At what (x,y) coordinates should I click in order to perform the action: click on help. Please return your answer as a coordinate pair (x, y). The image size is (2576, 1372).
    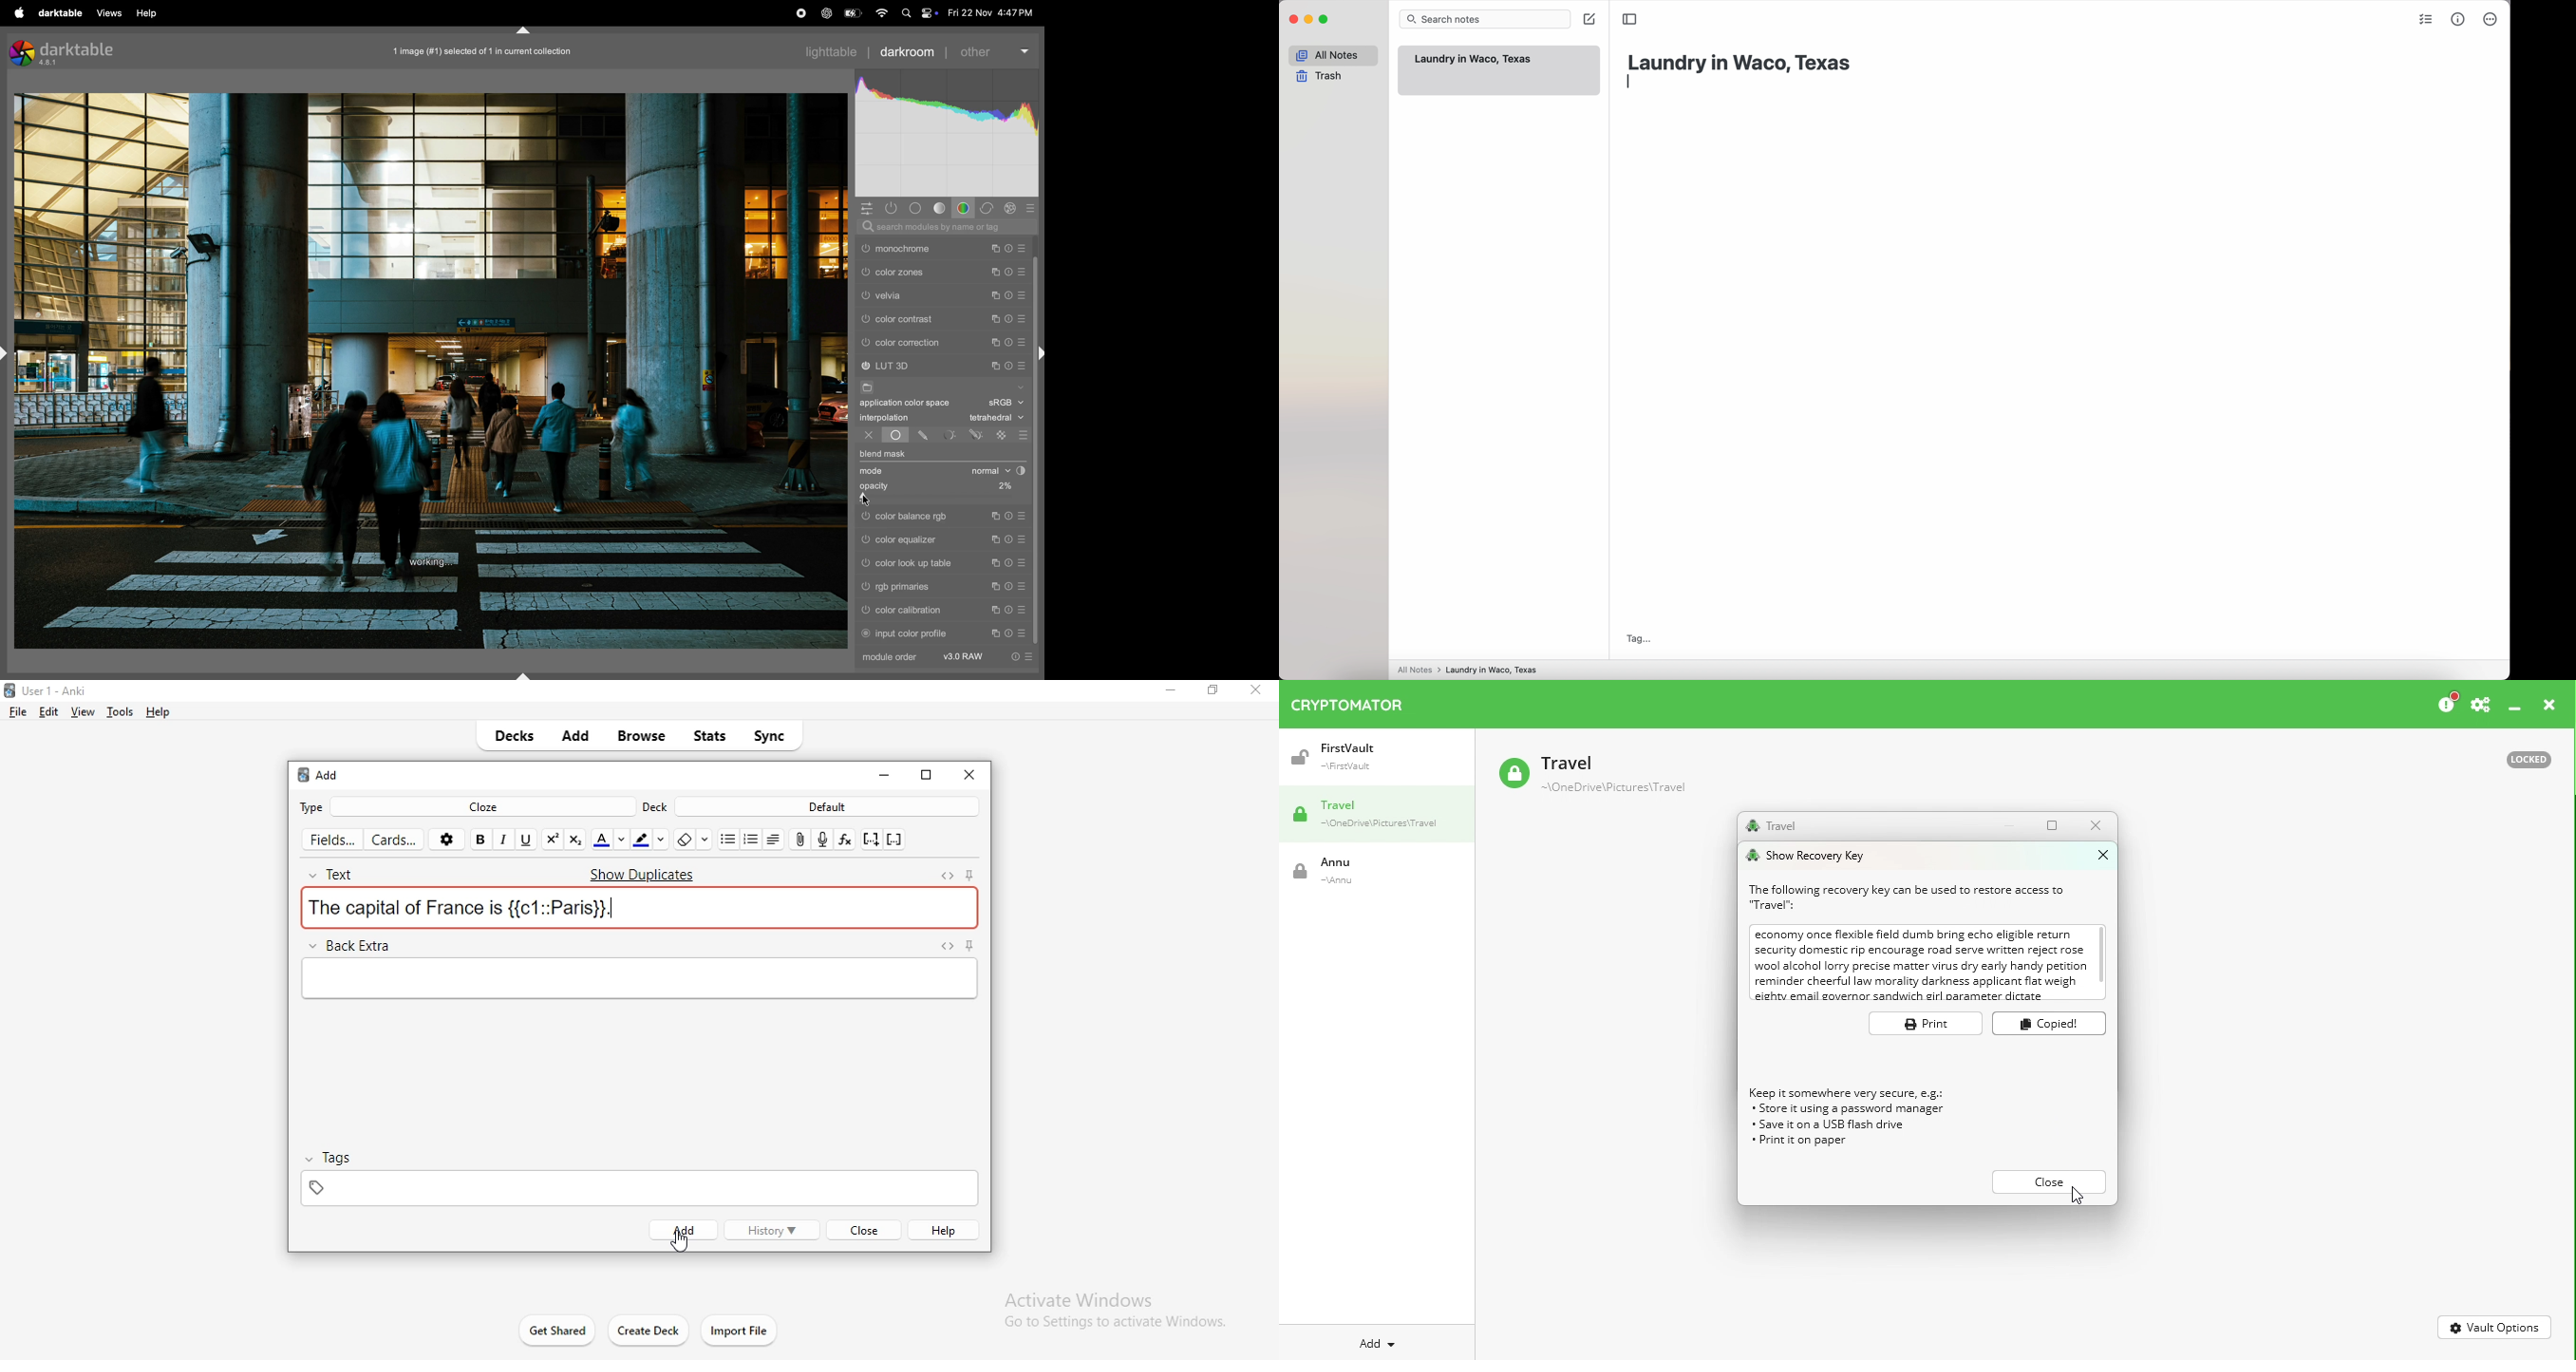
    Looking at the image, I should click on (947, 1230).